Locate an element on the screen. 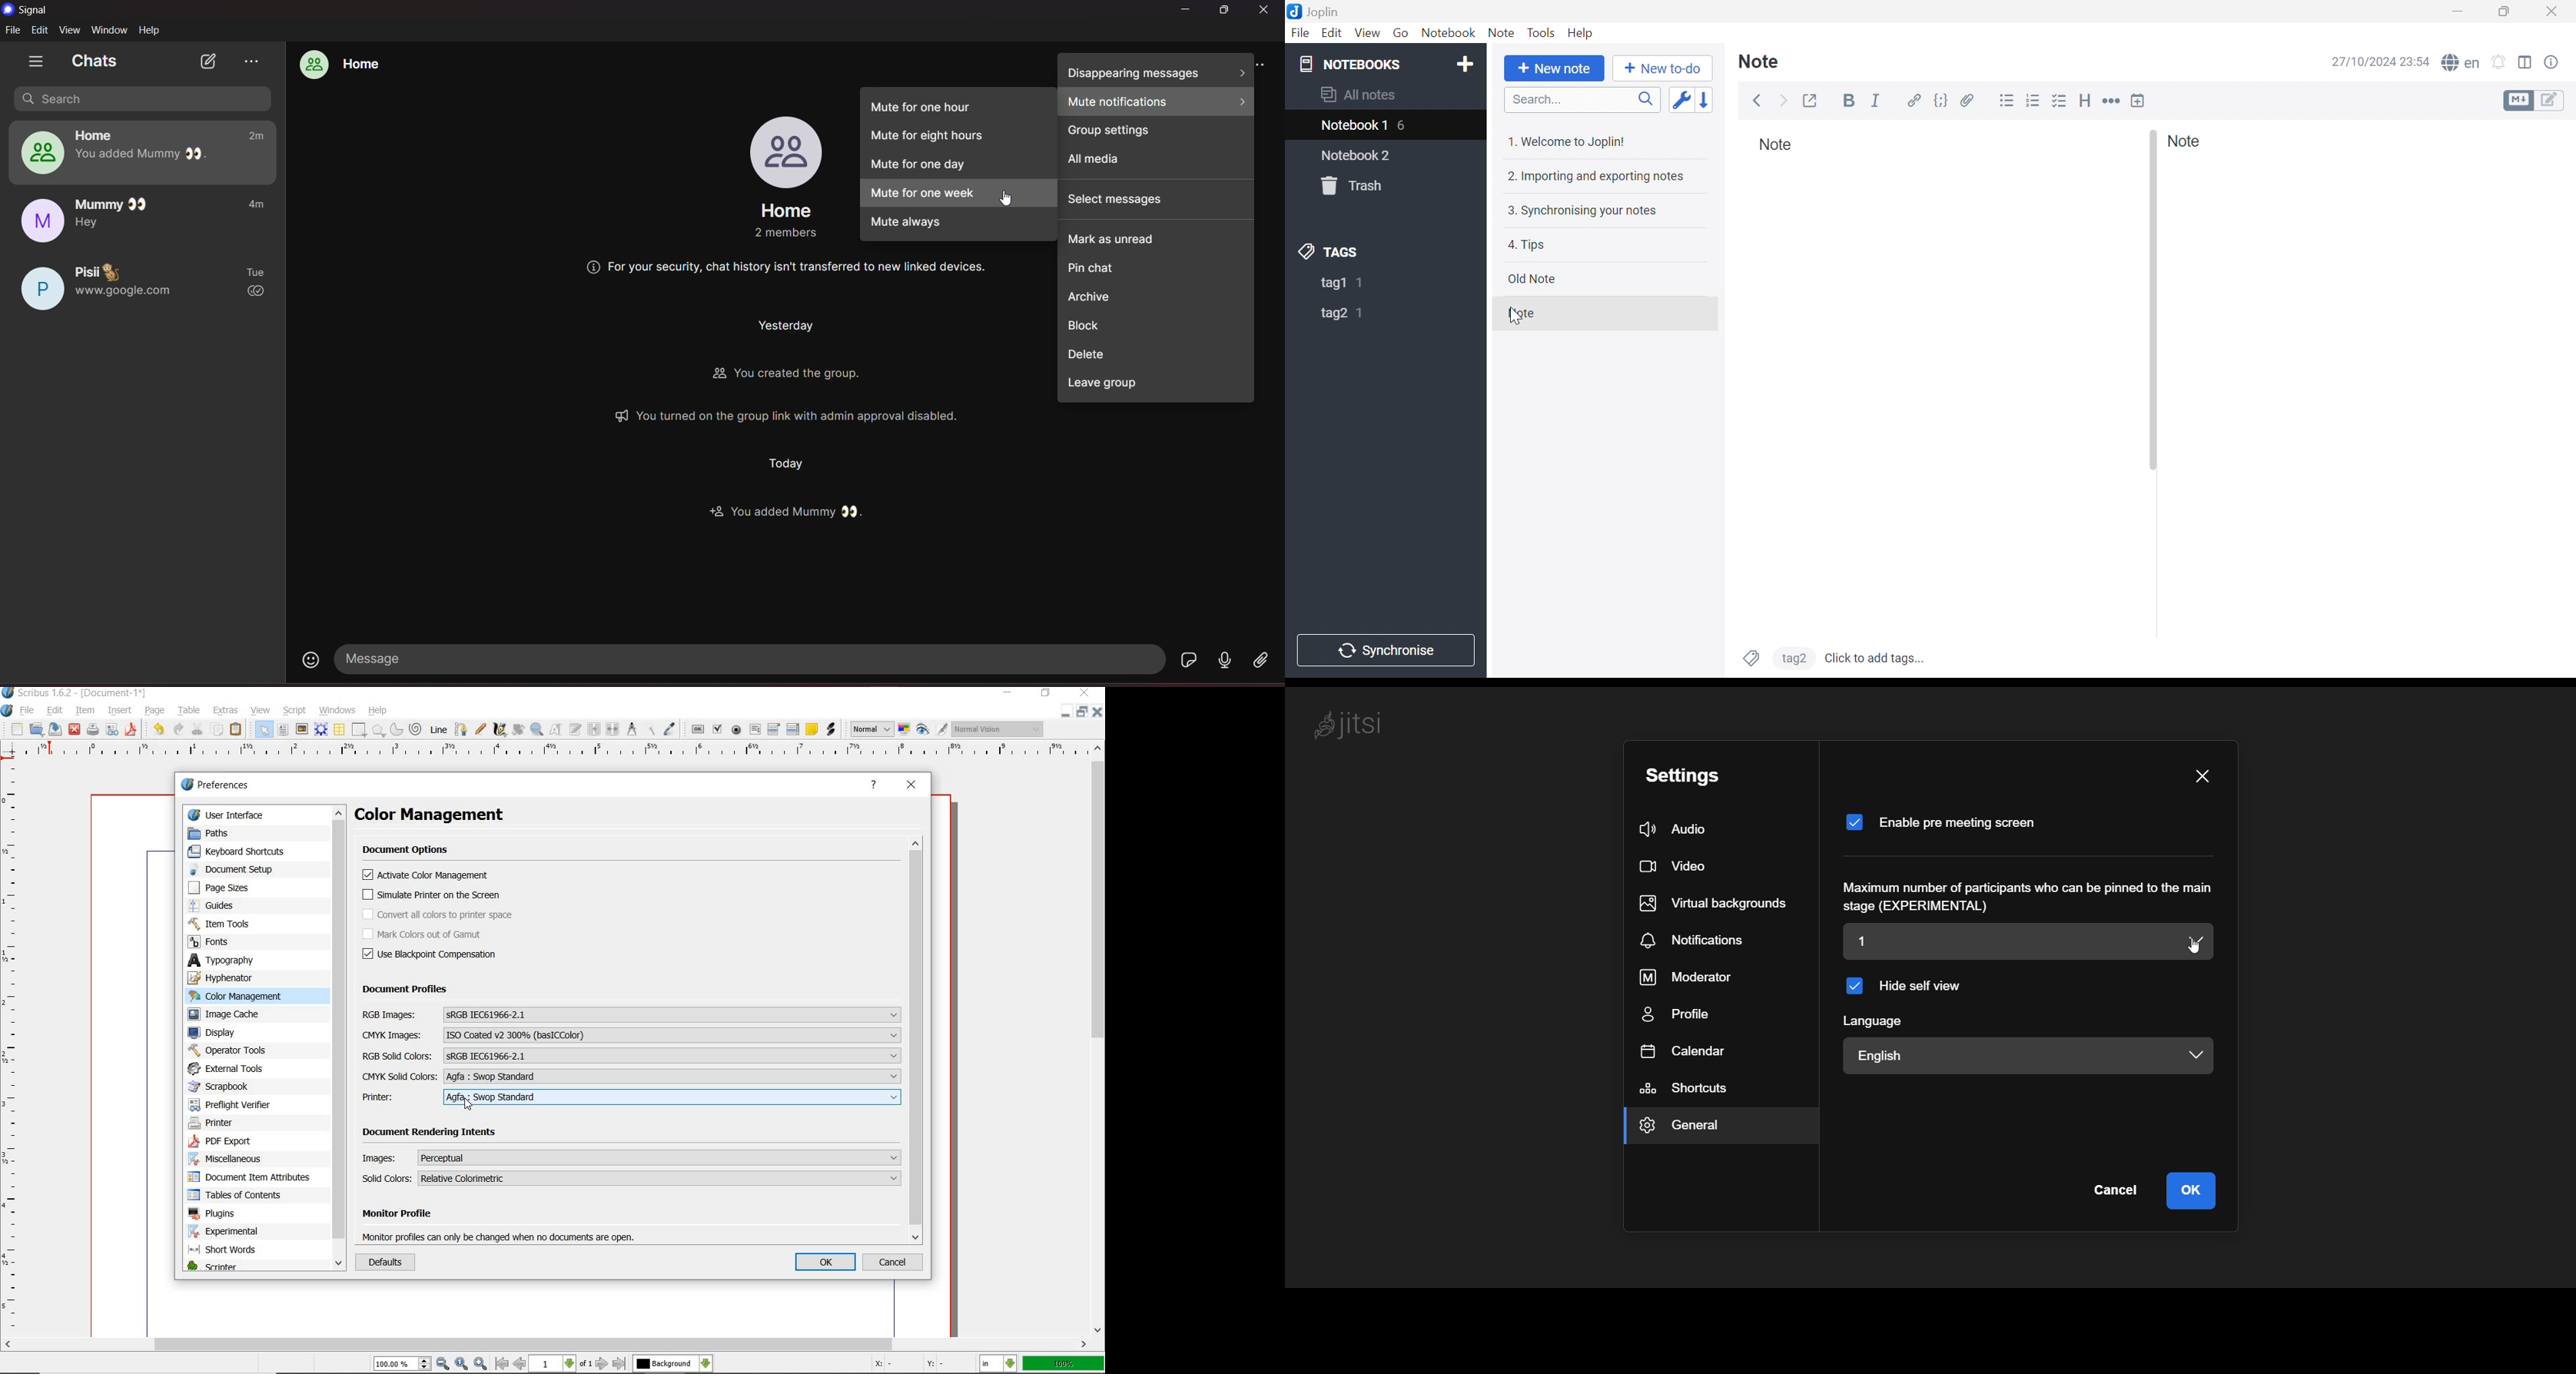 This screenshot has height=1400, width=2576. image frame is located at coordinates (301, 728).